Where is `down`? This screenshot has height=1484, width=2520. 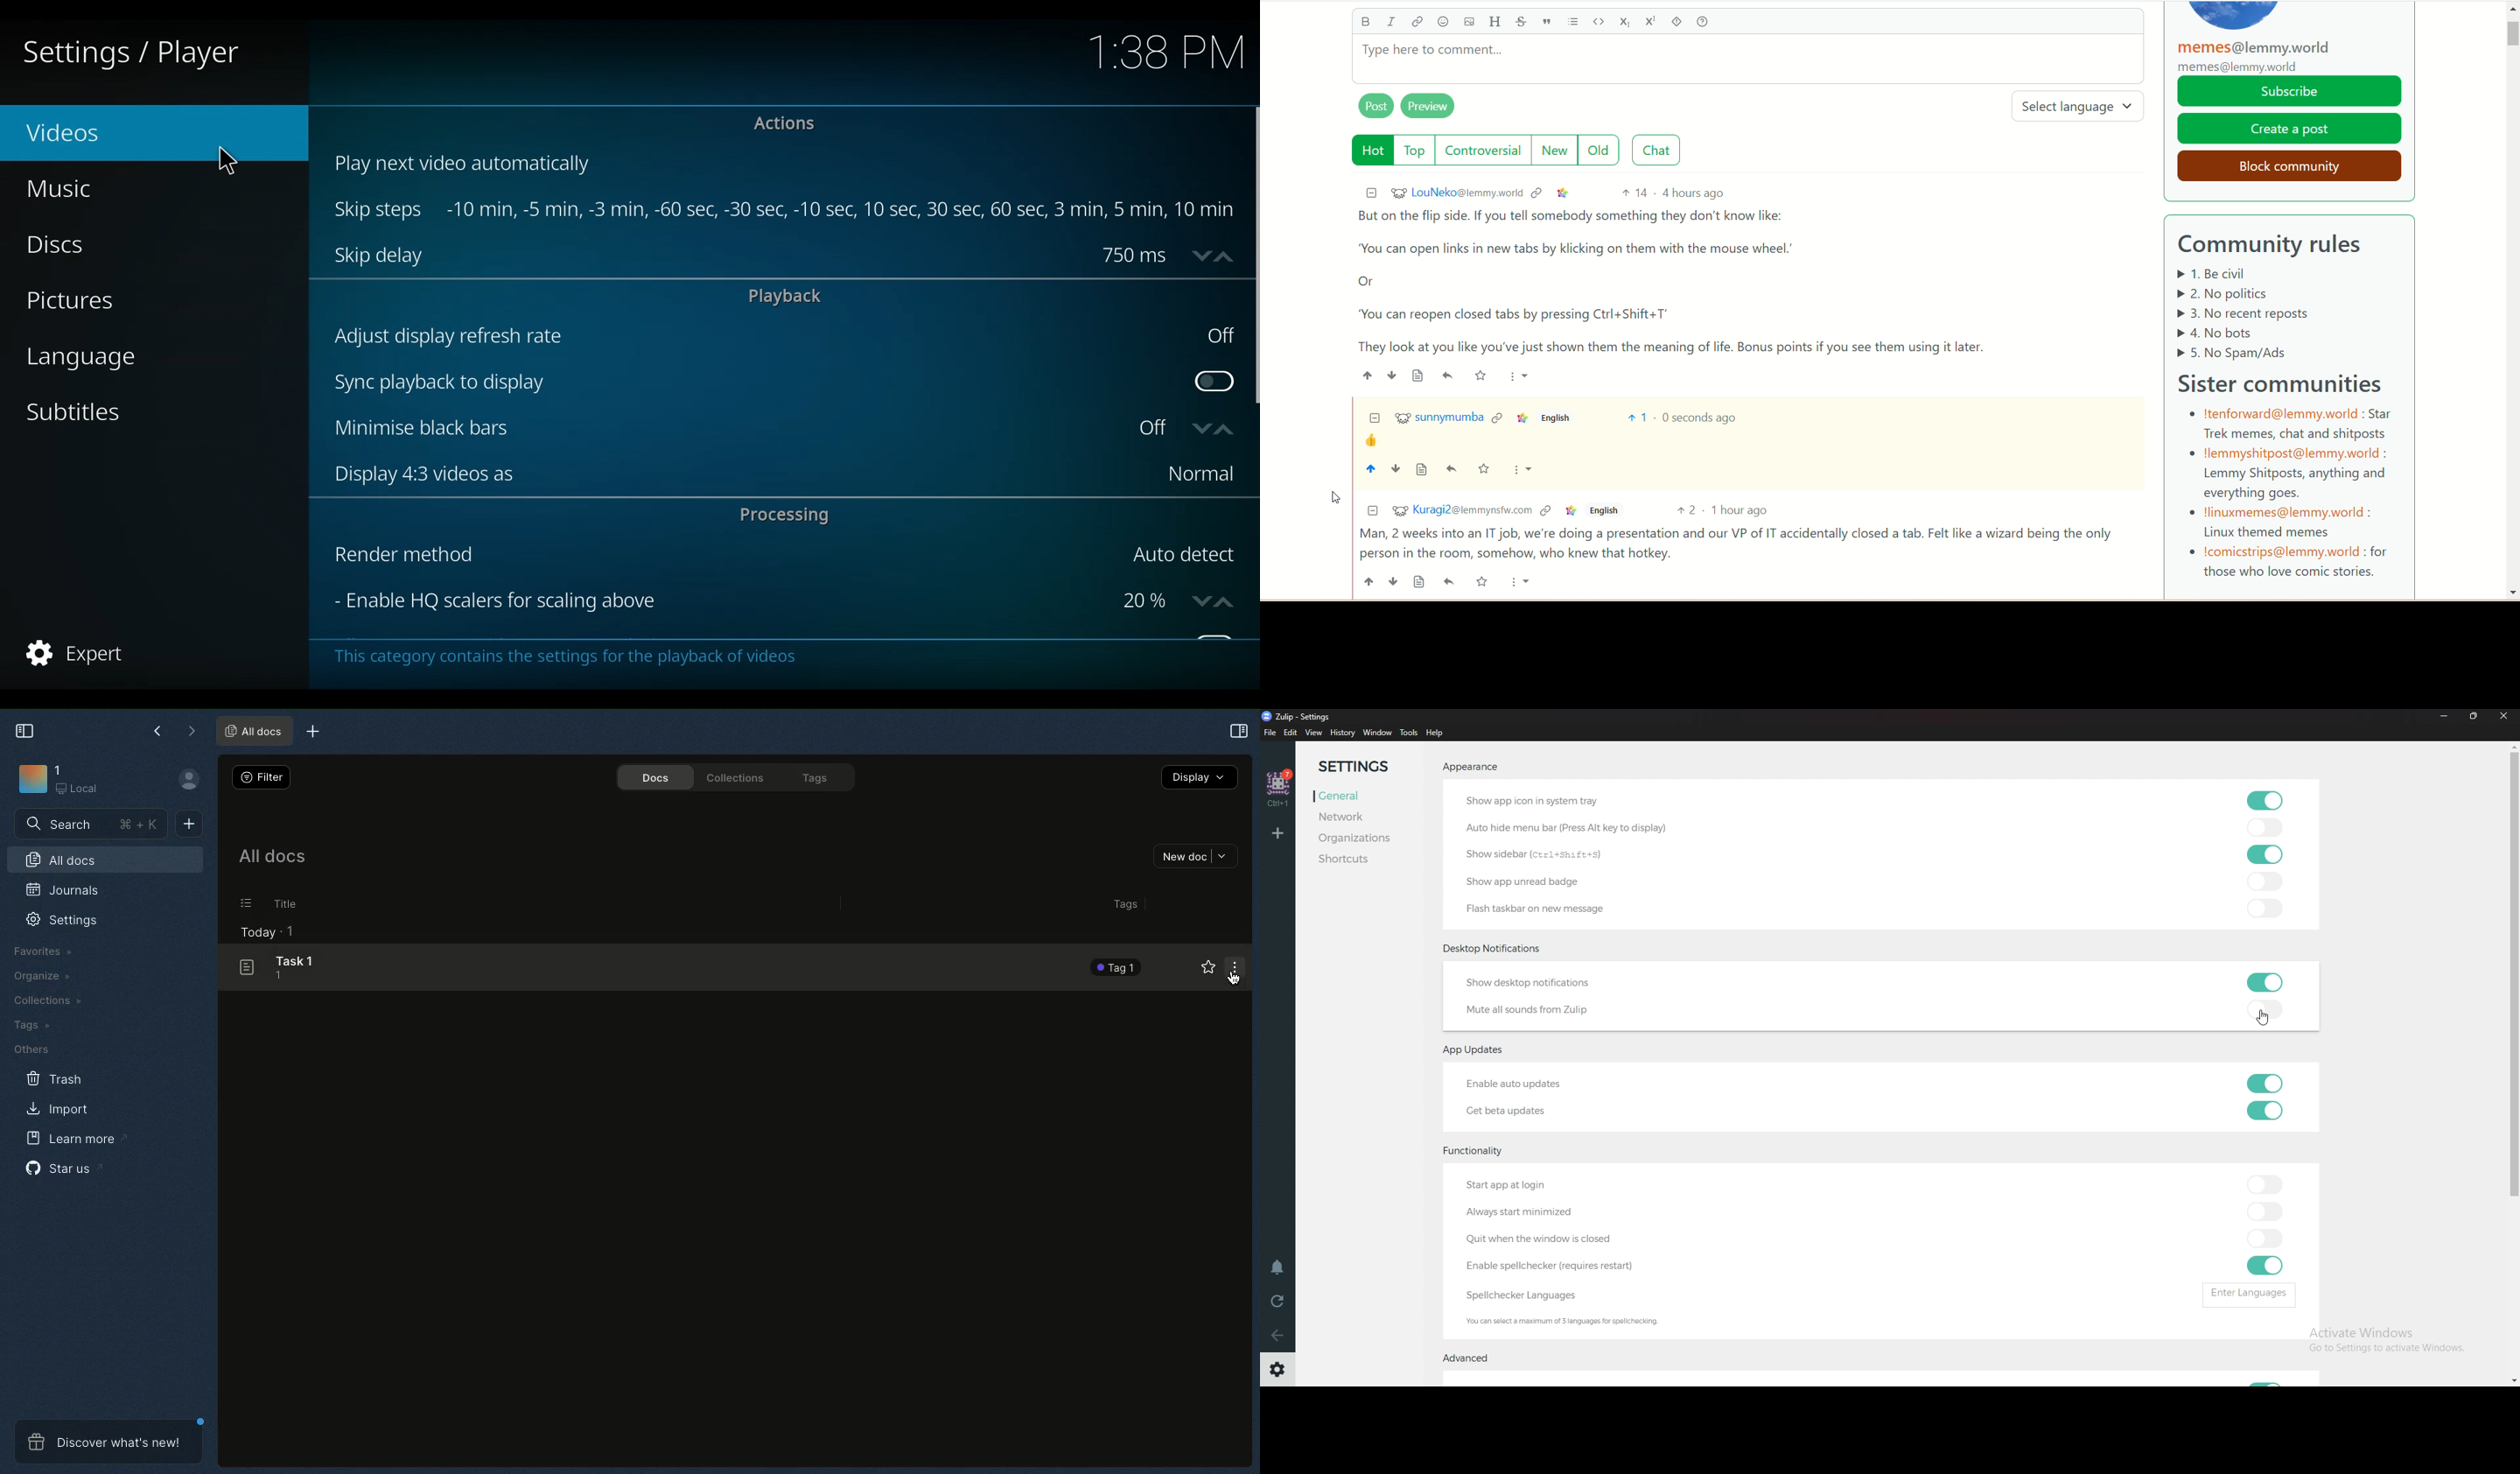
down is located at coordinates (1203, 256).